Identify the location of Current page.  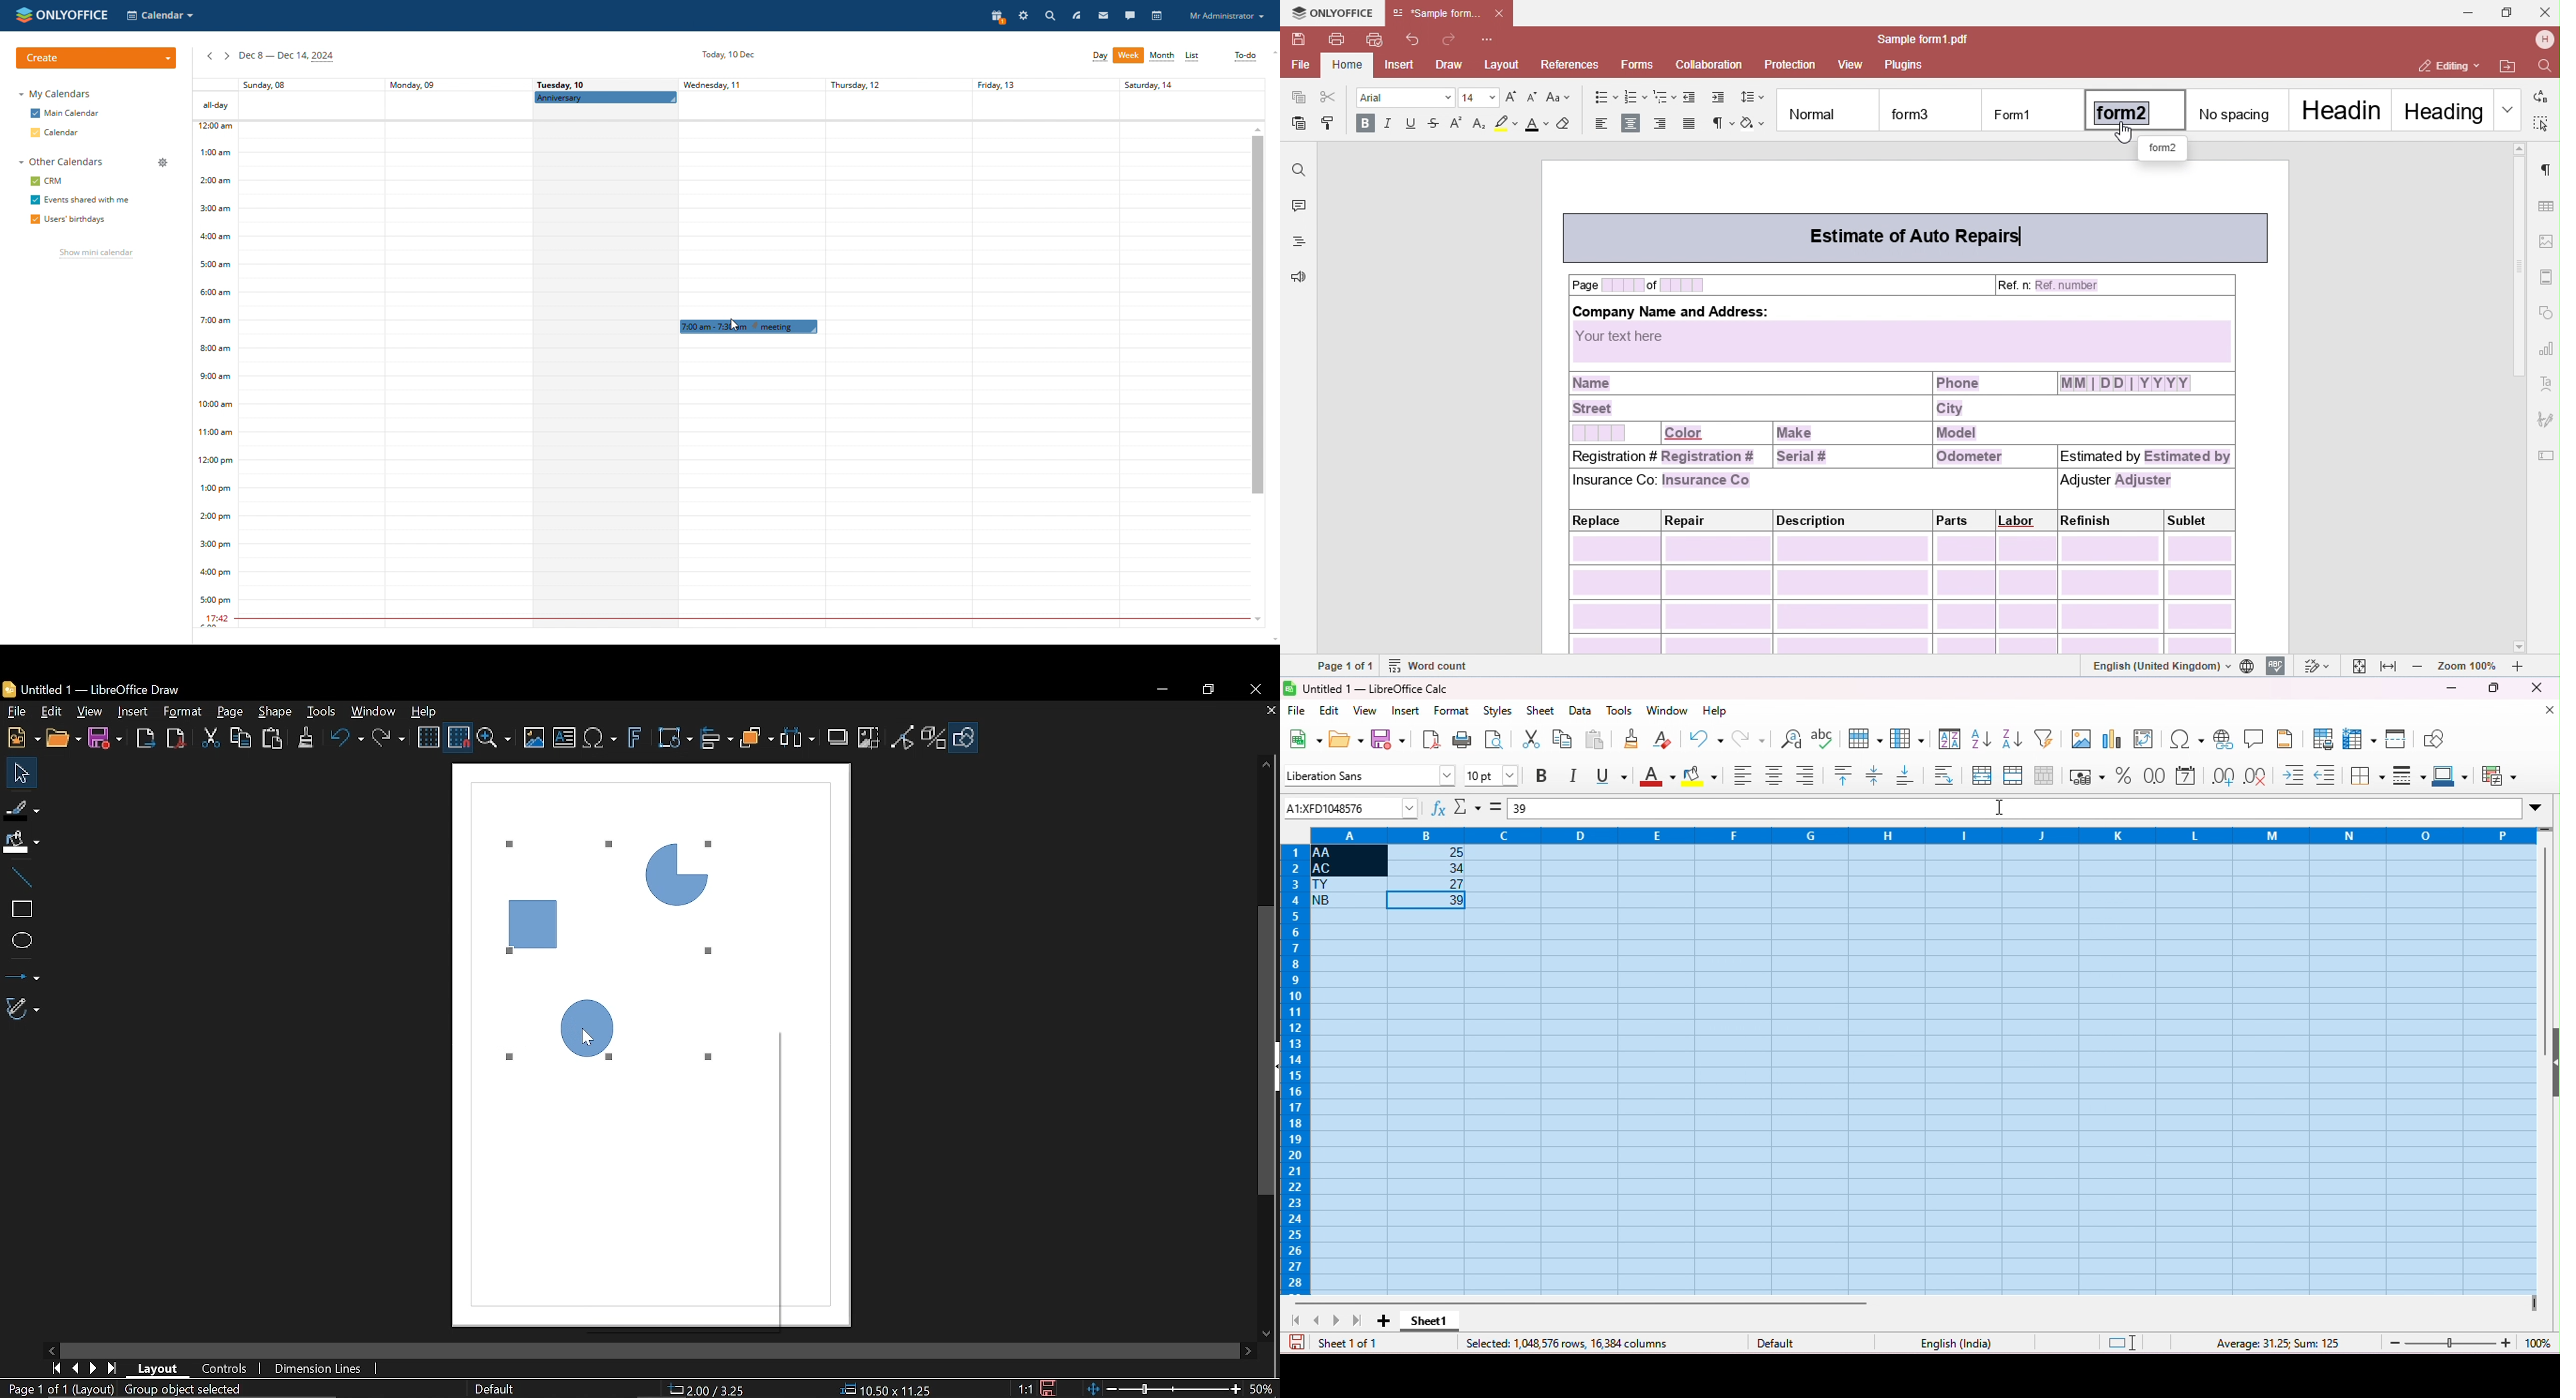
(58, 1389).